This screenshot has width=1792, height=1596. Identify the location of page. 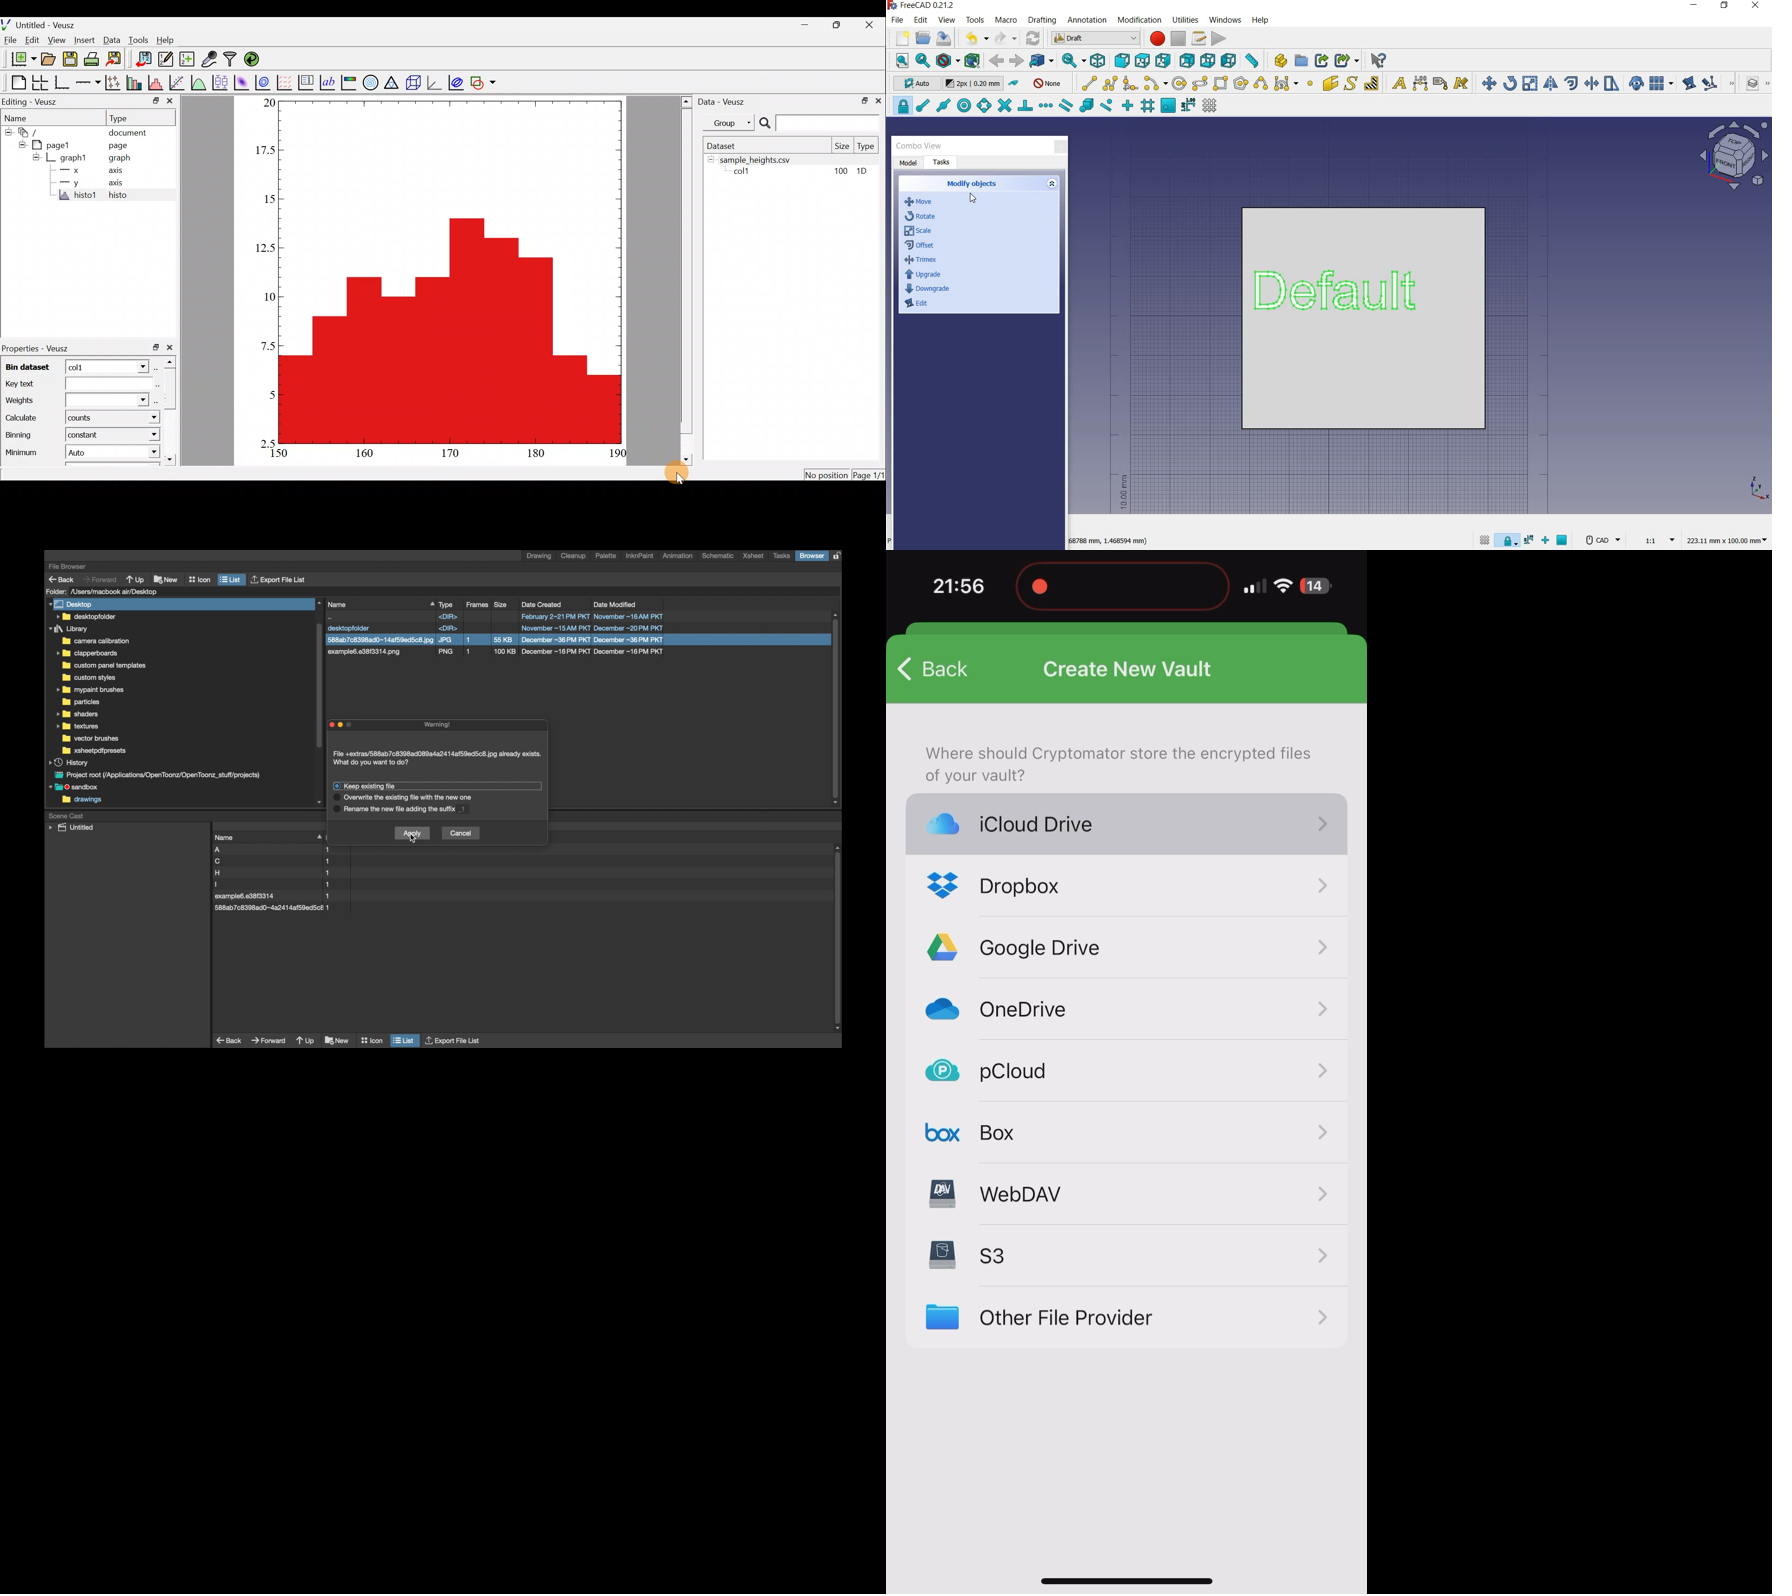
(120, 146).